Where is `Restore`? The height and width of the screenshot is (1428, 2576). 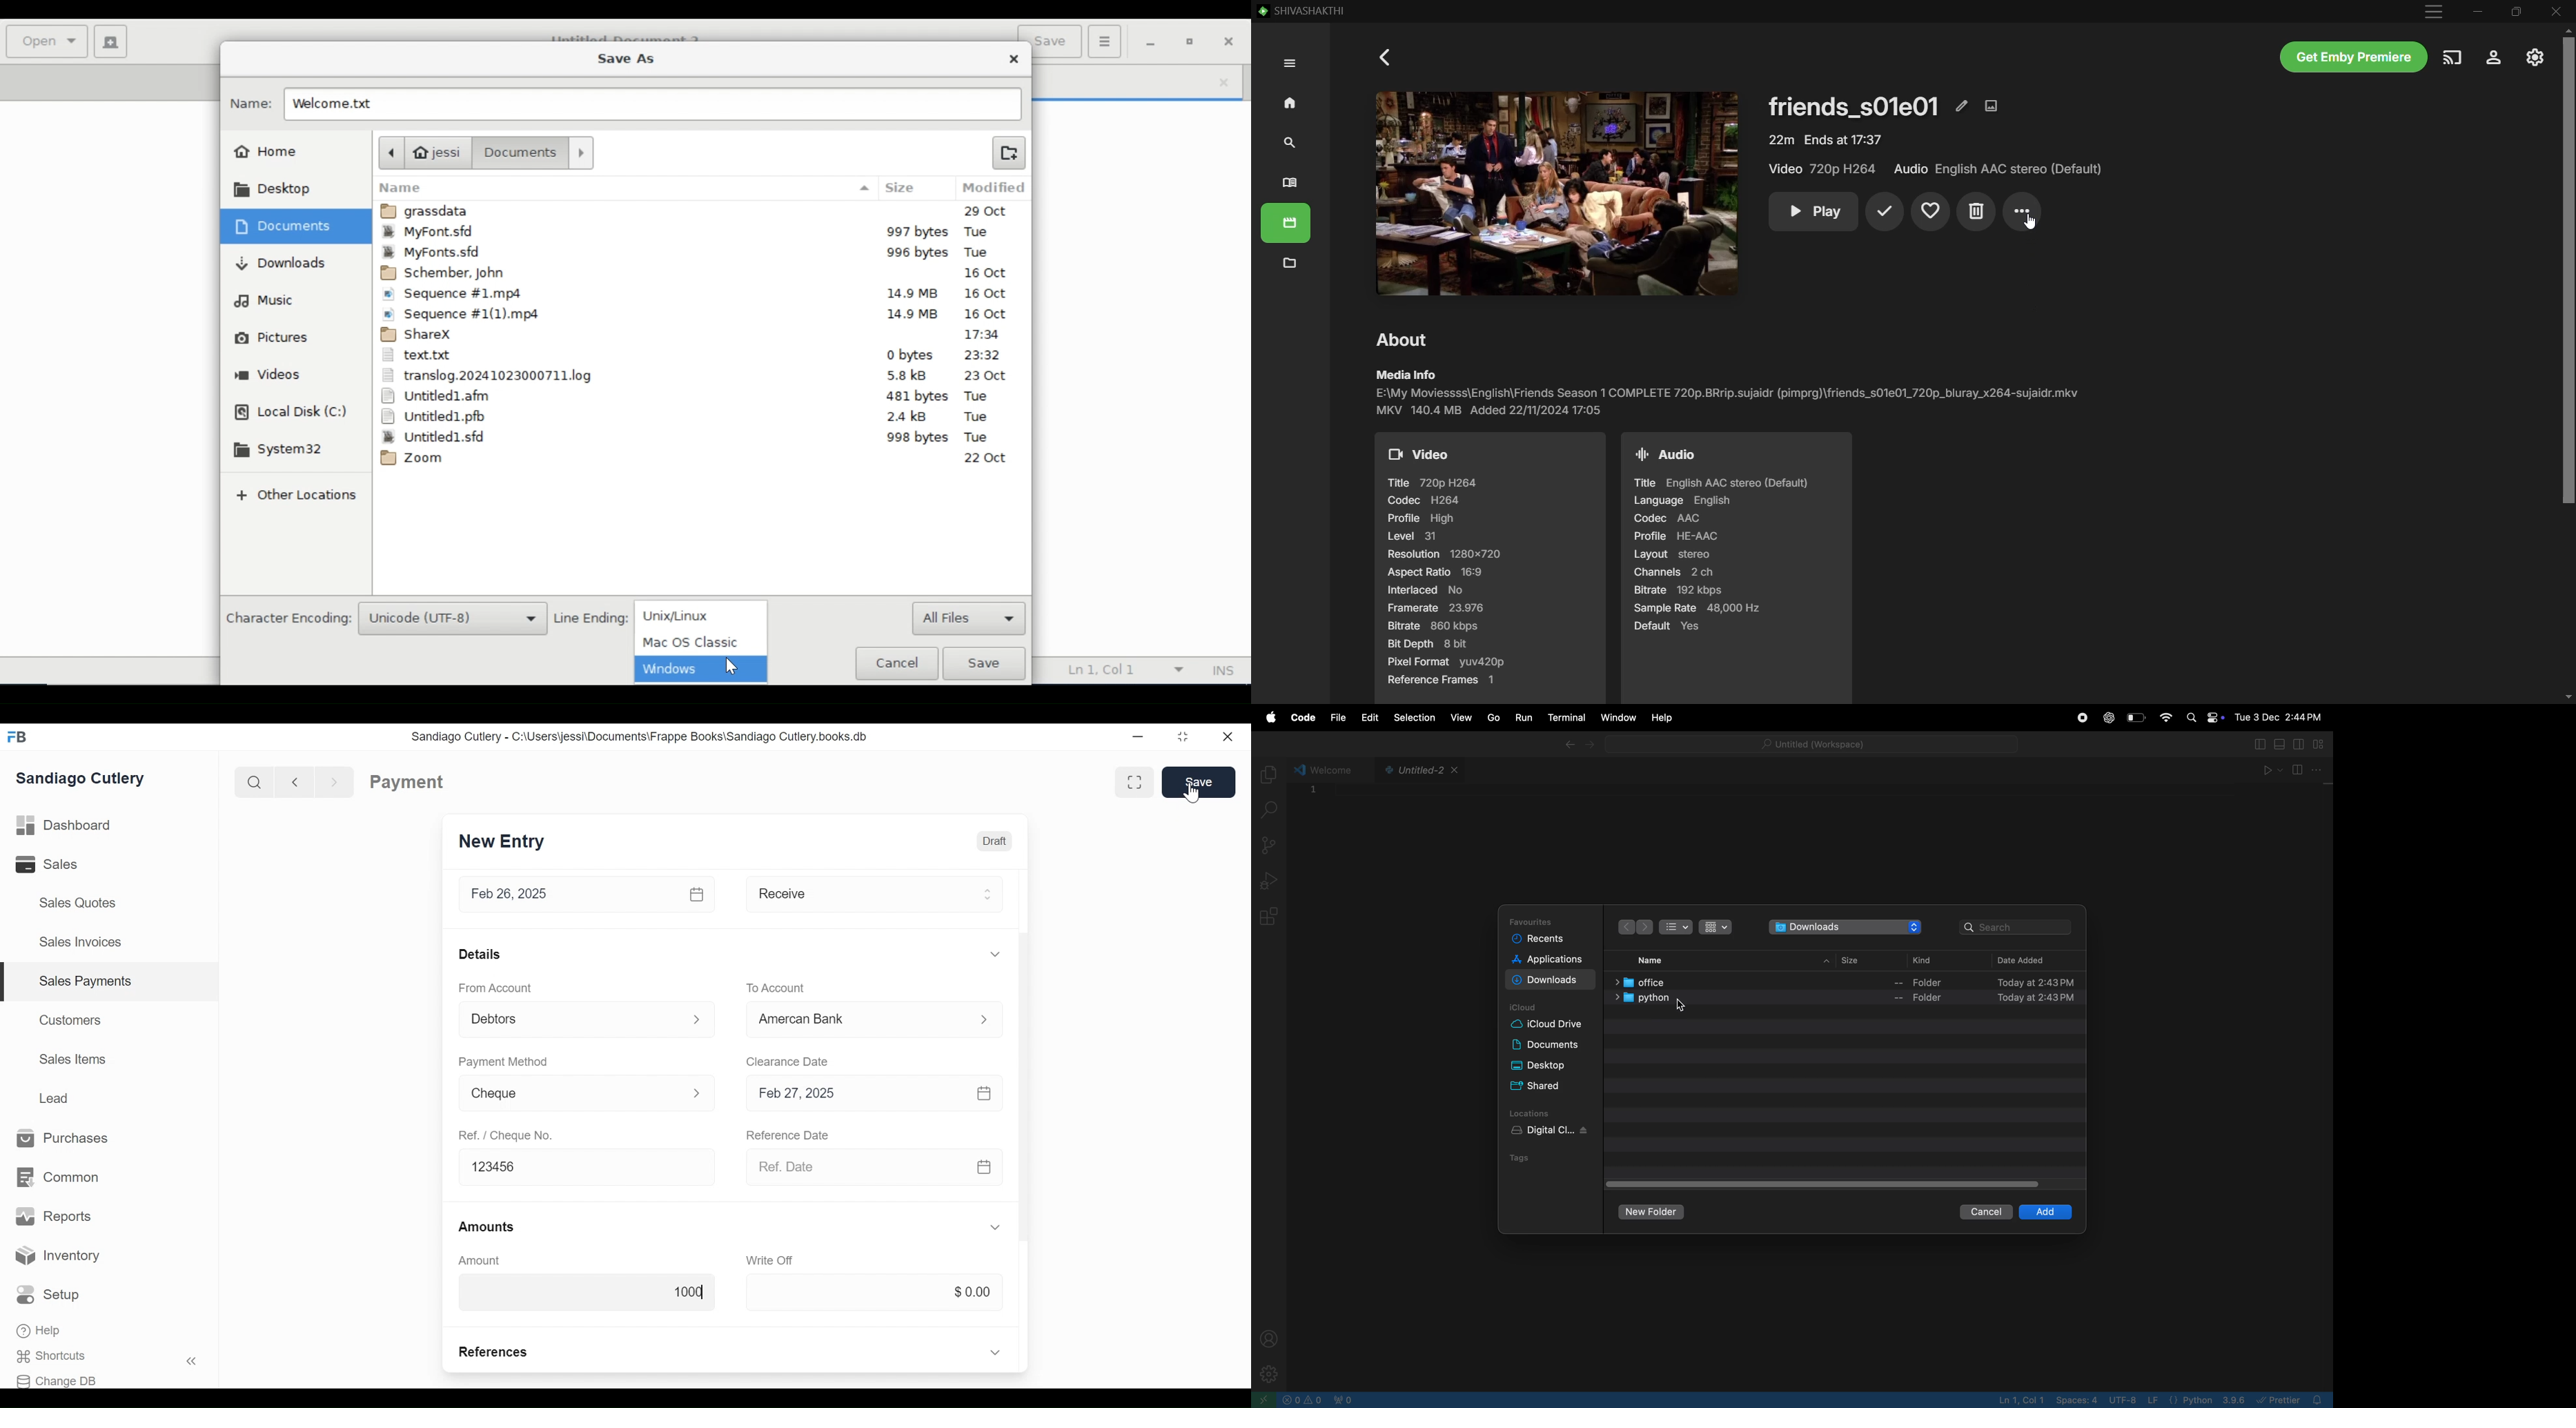
Restore is located at coordinates (1183, 738).